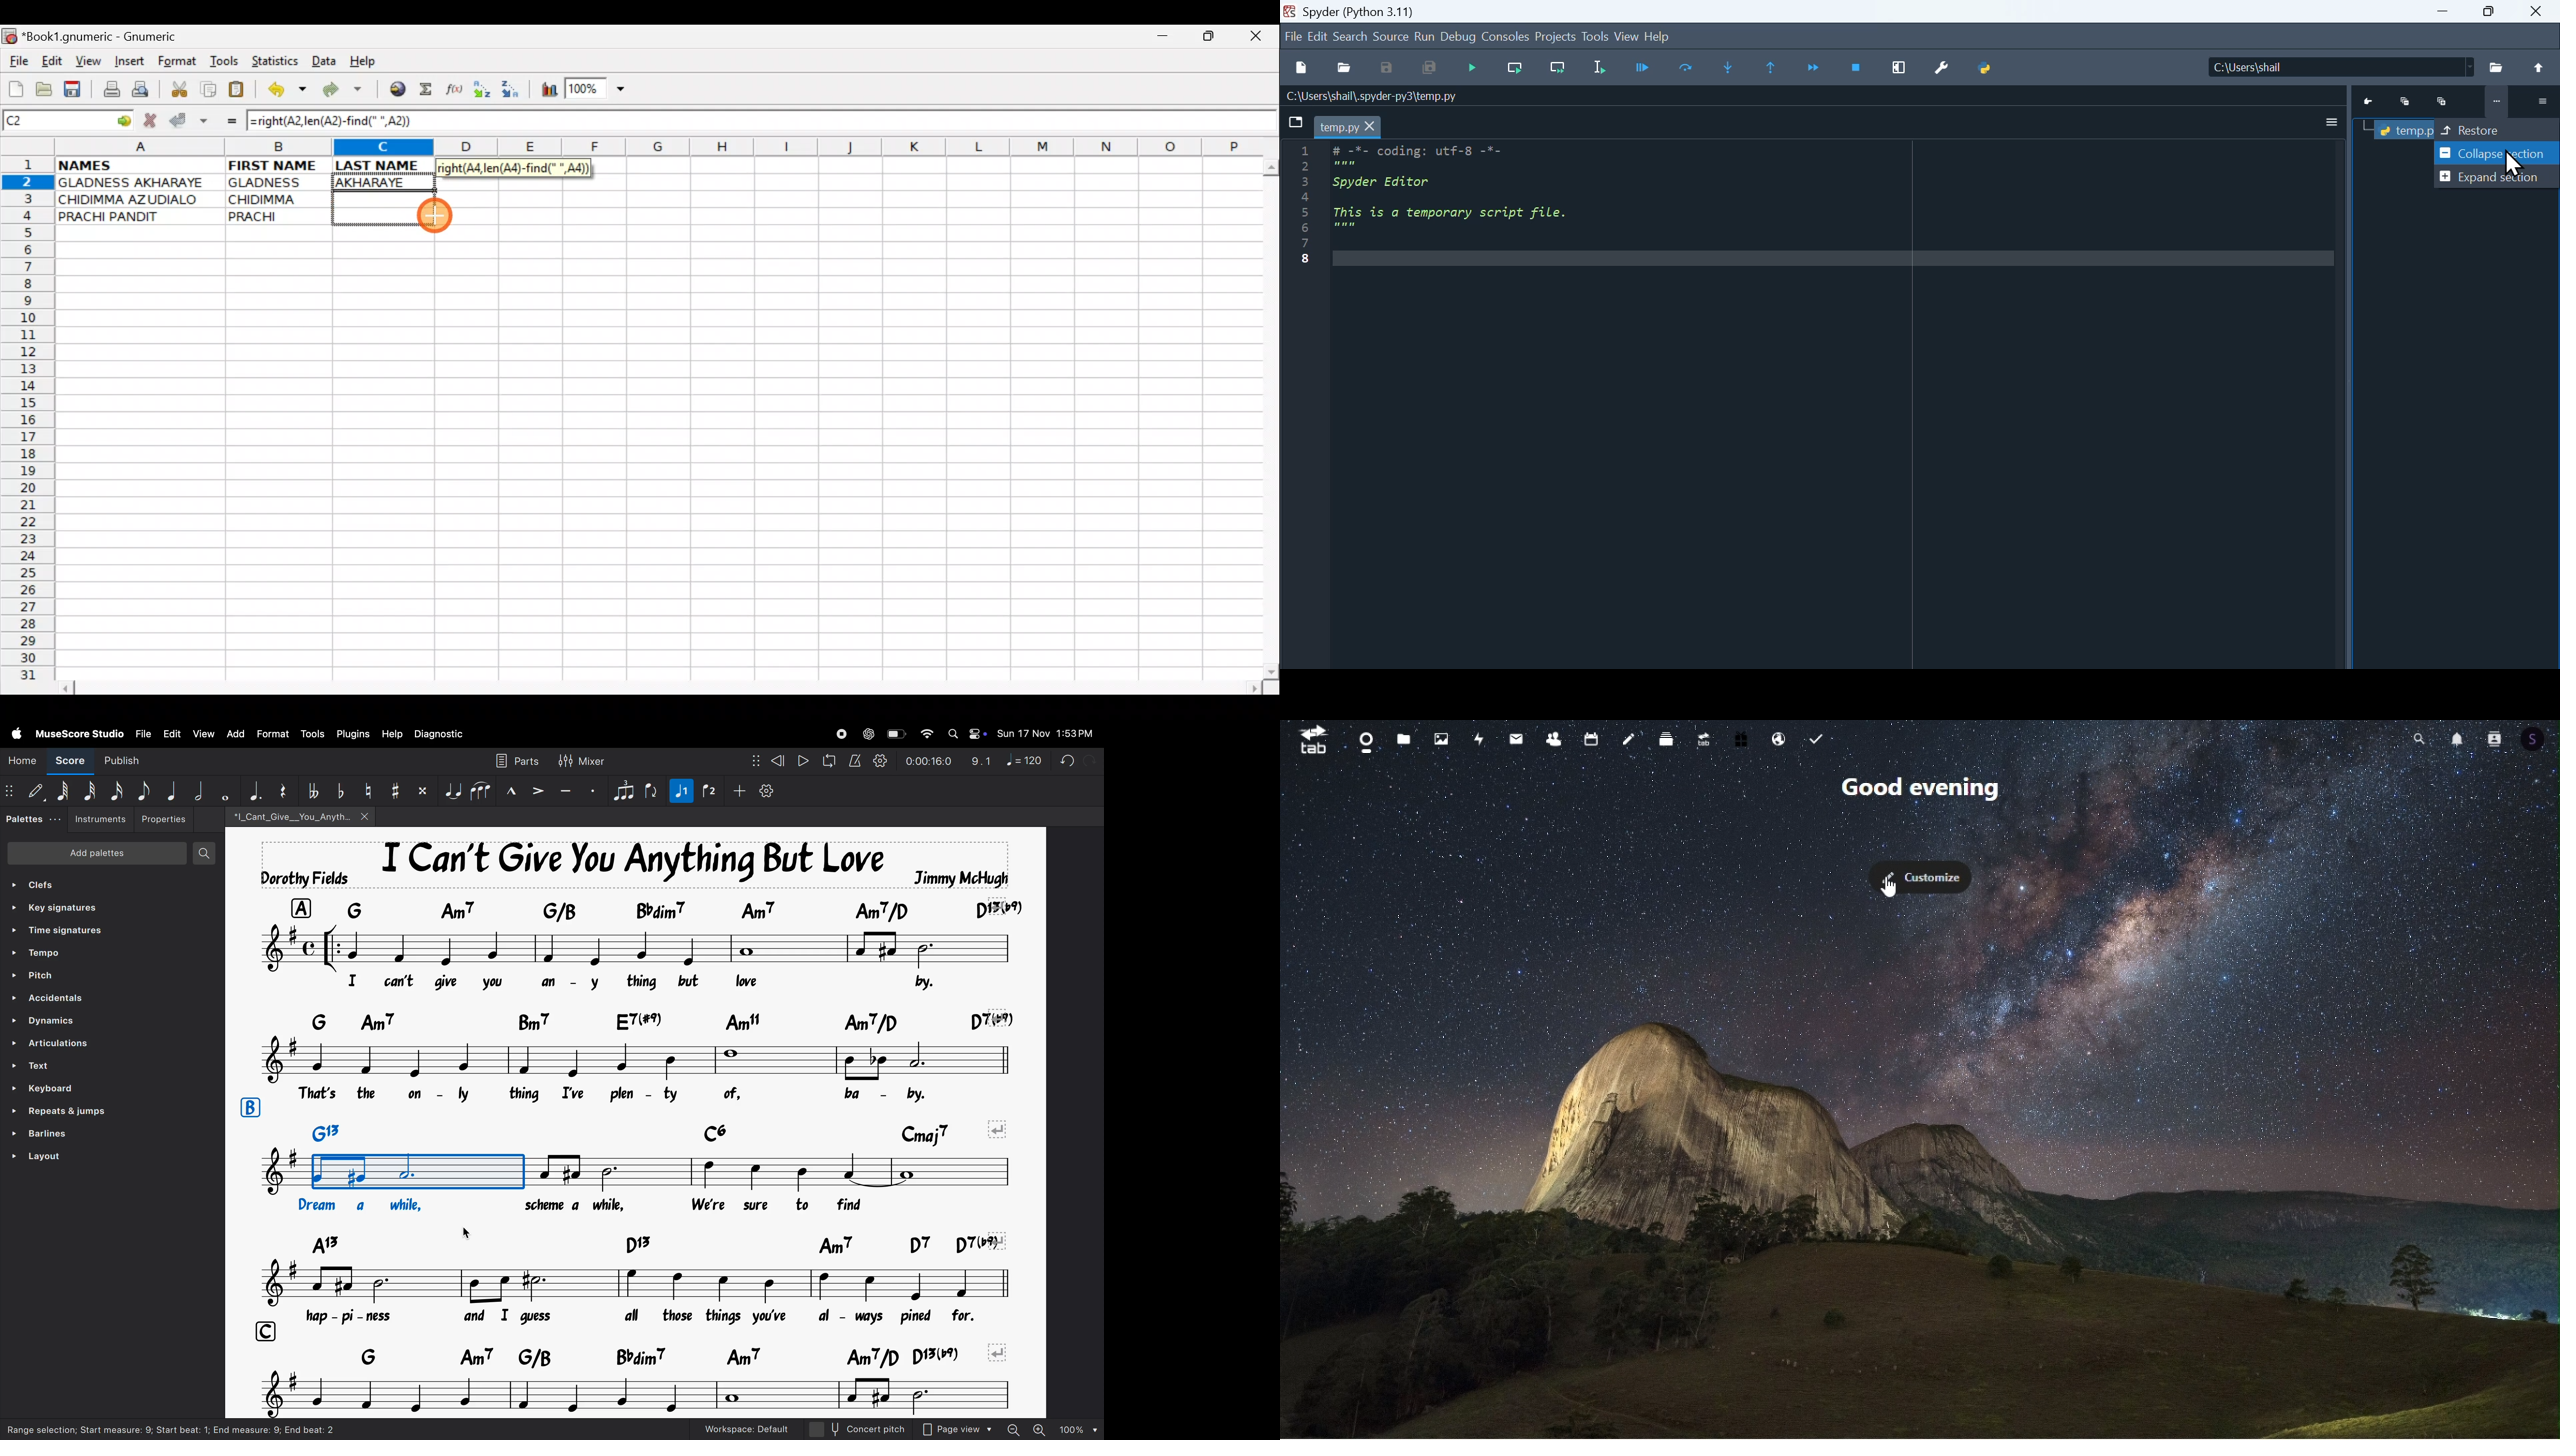 This screenshot has width=2576, height=1456. I want to click on Page view, so click(957, 1429).